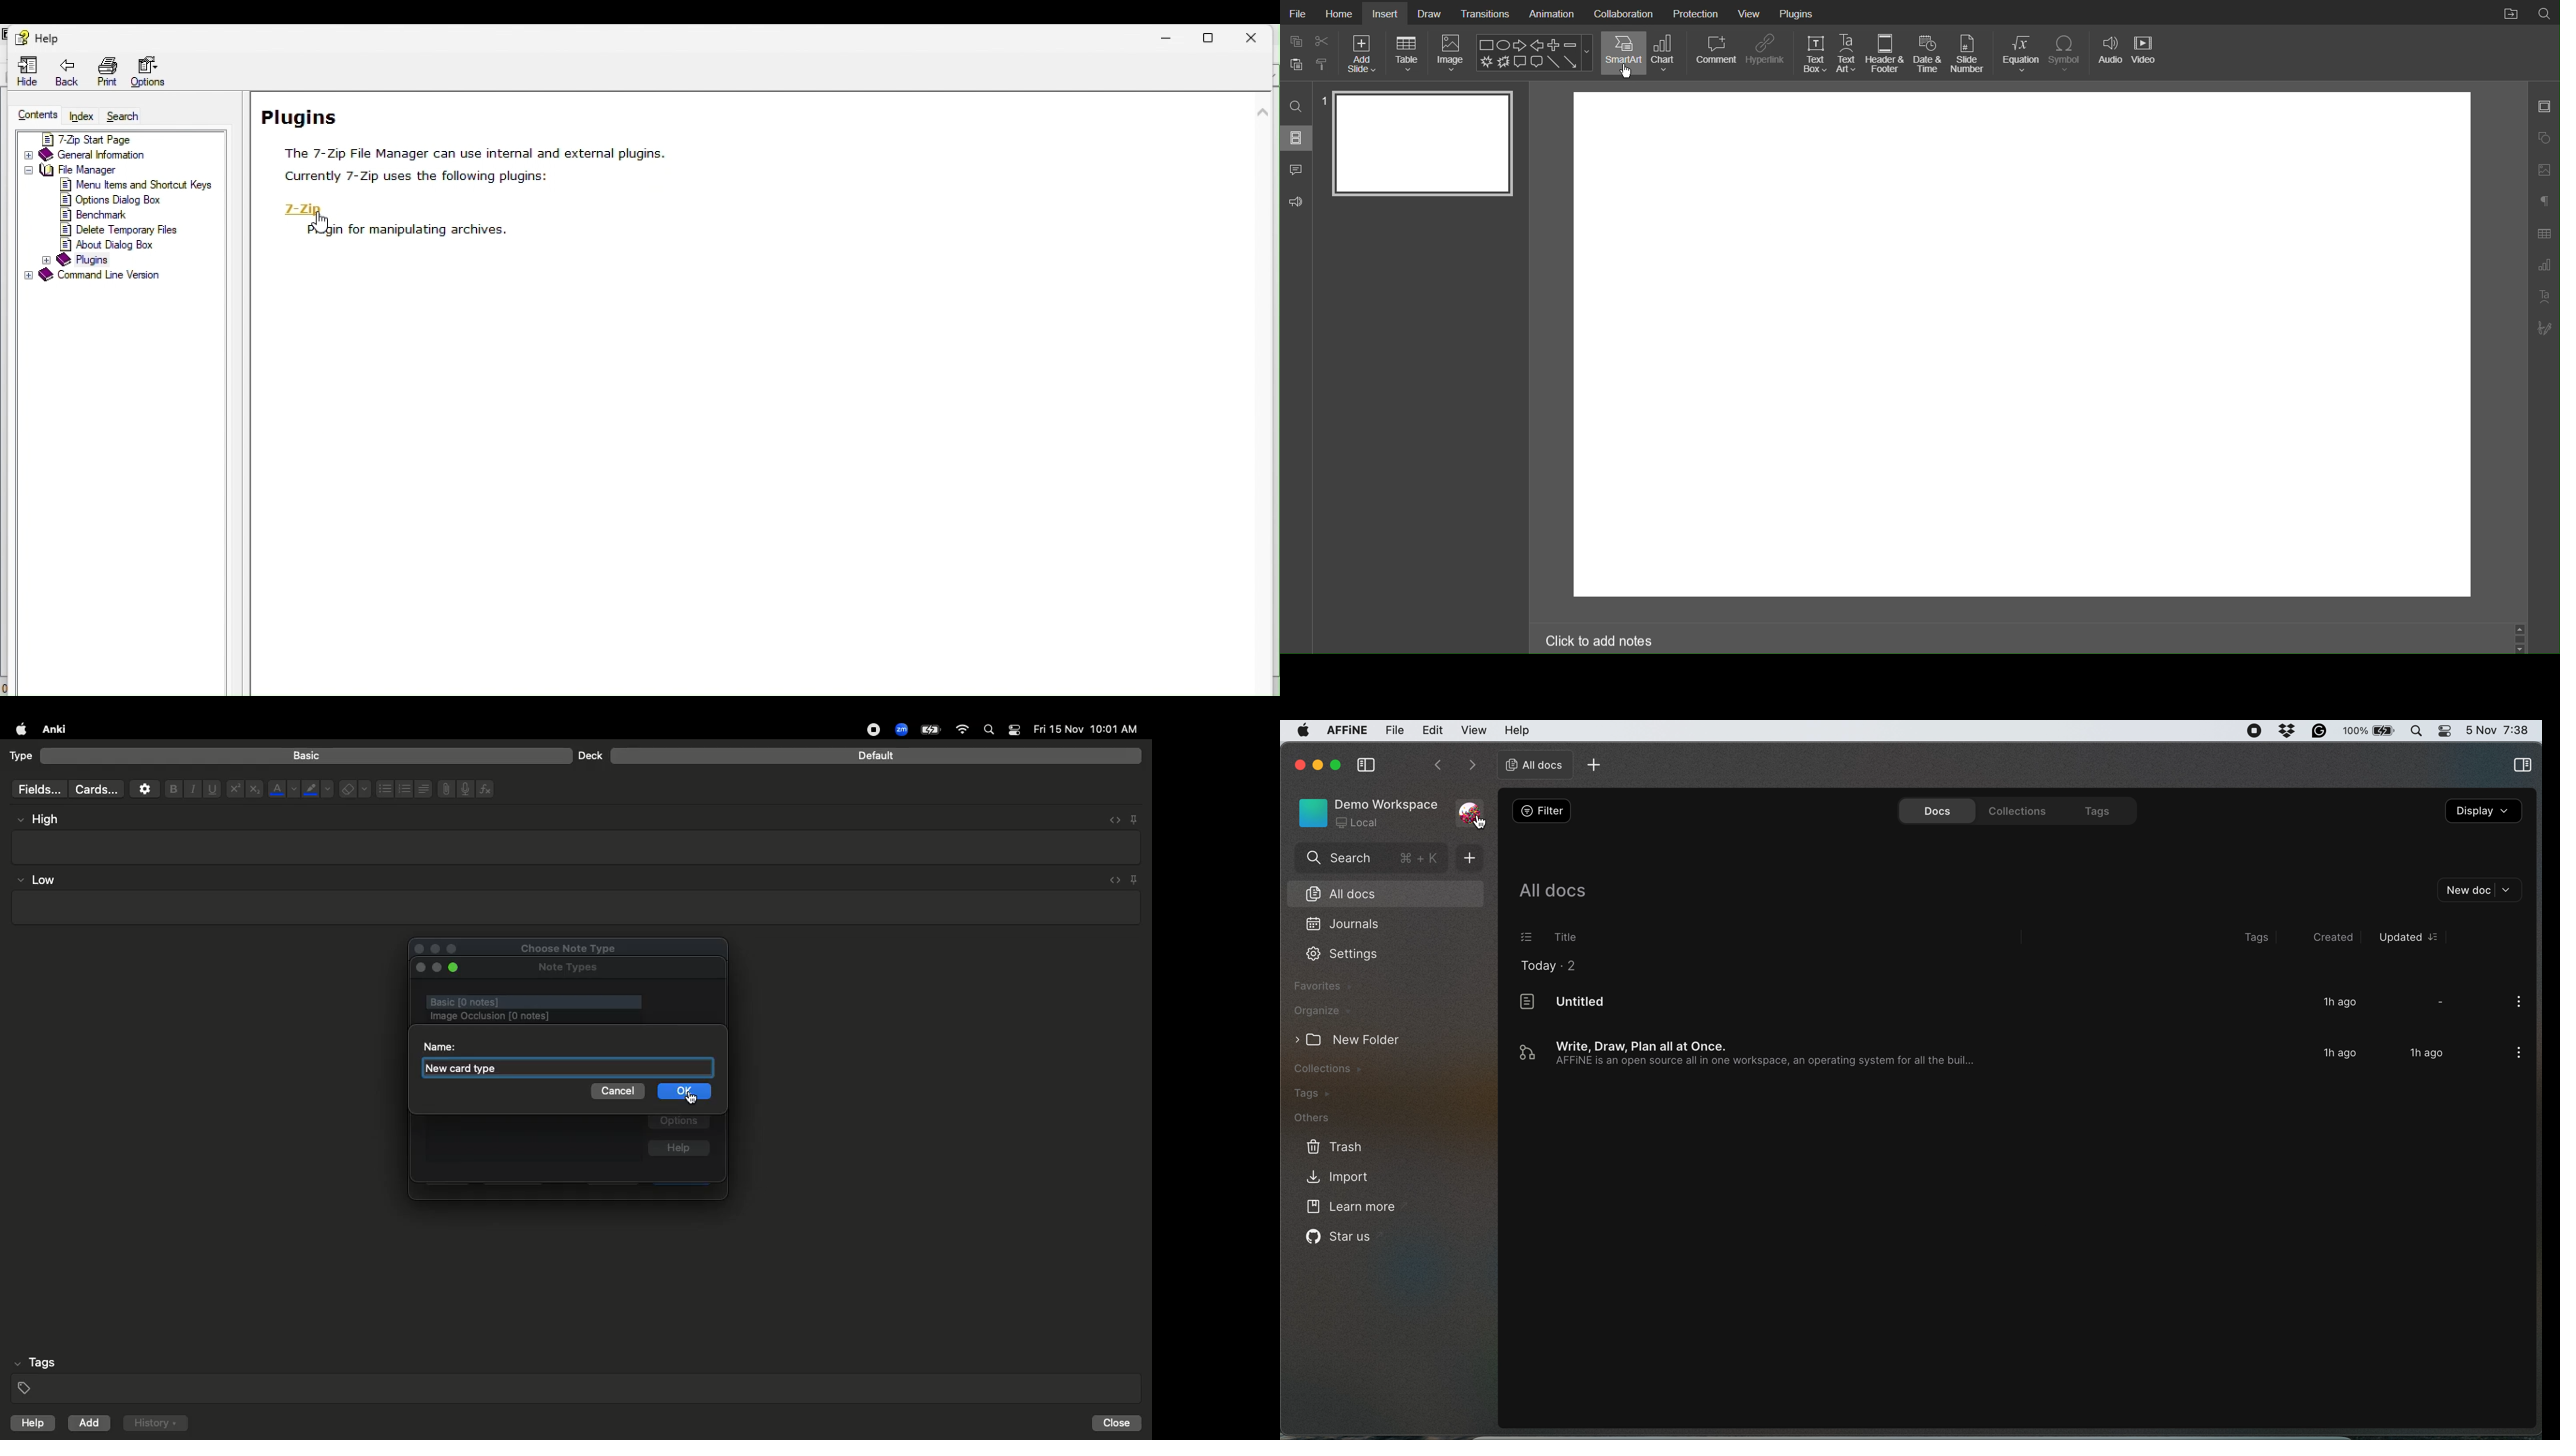 This screenshot has width=2576, height=1456. Describe the element at coordinates (2146, 48) in the screenshot. I see `Video` at that location.